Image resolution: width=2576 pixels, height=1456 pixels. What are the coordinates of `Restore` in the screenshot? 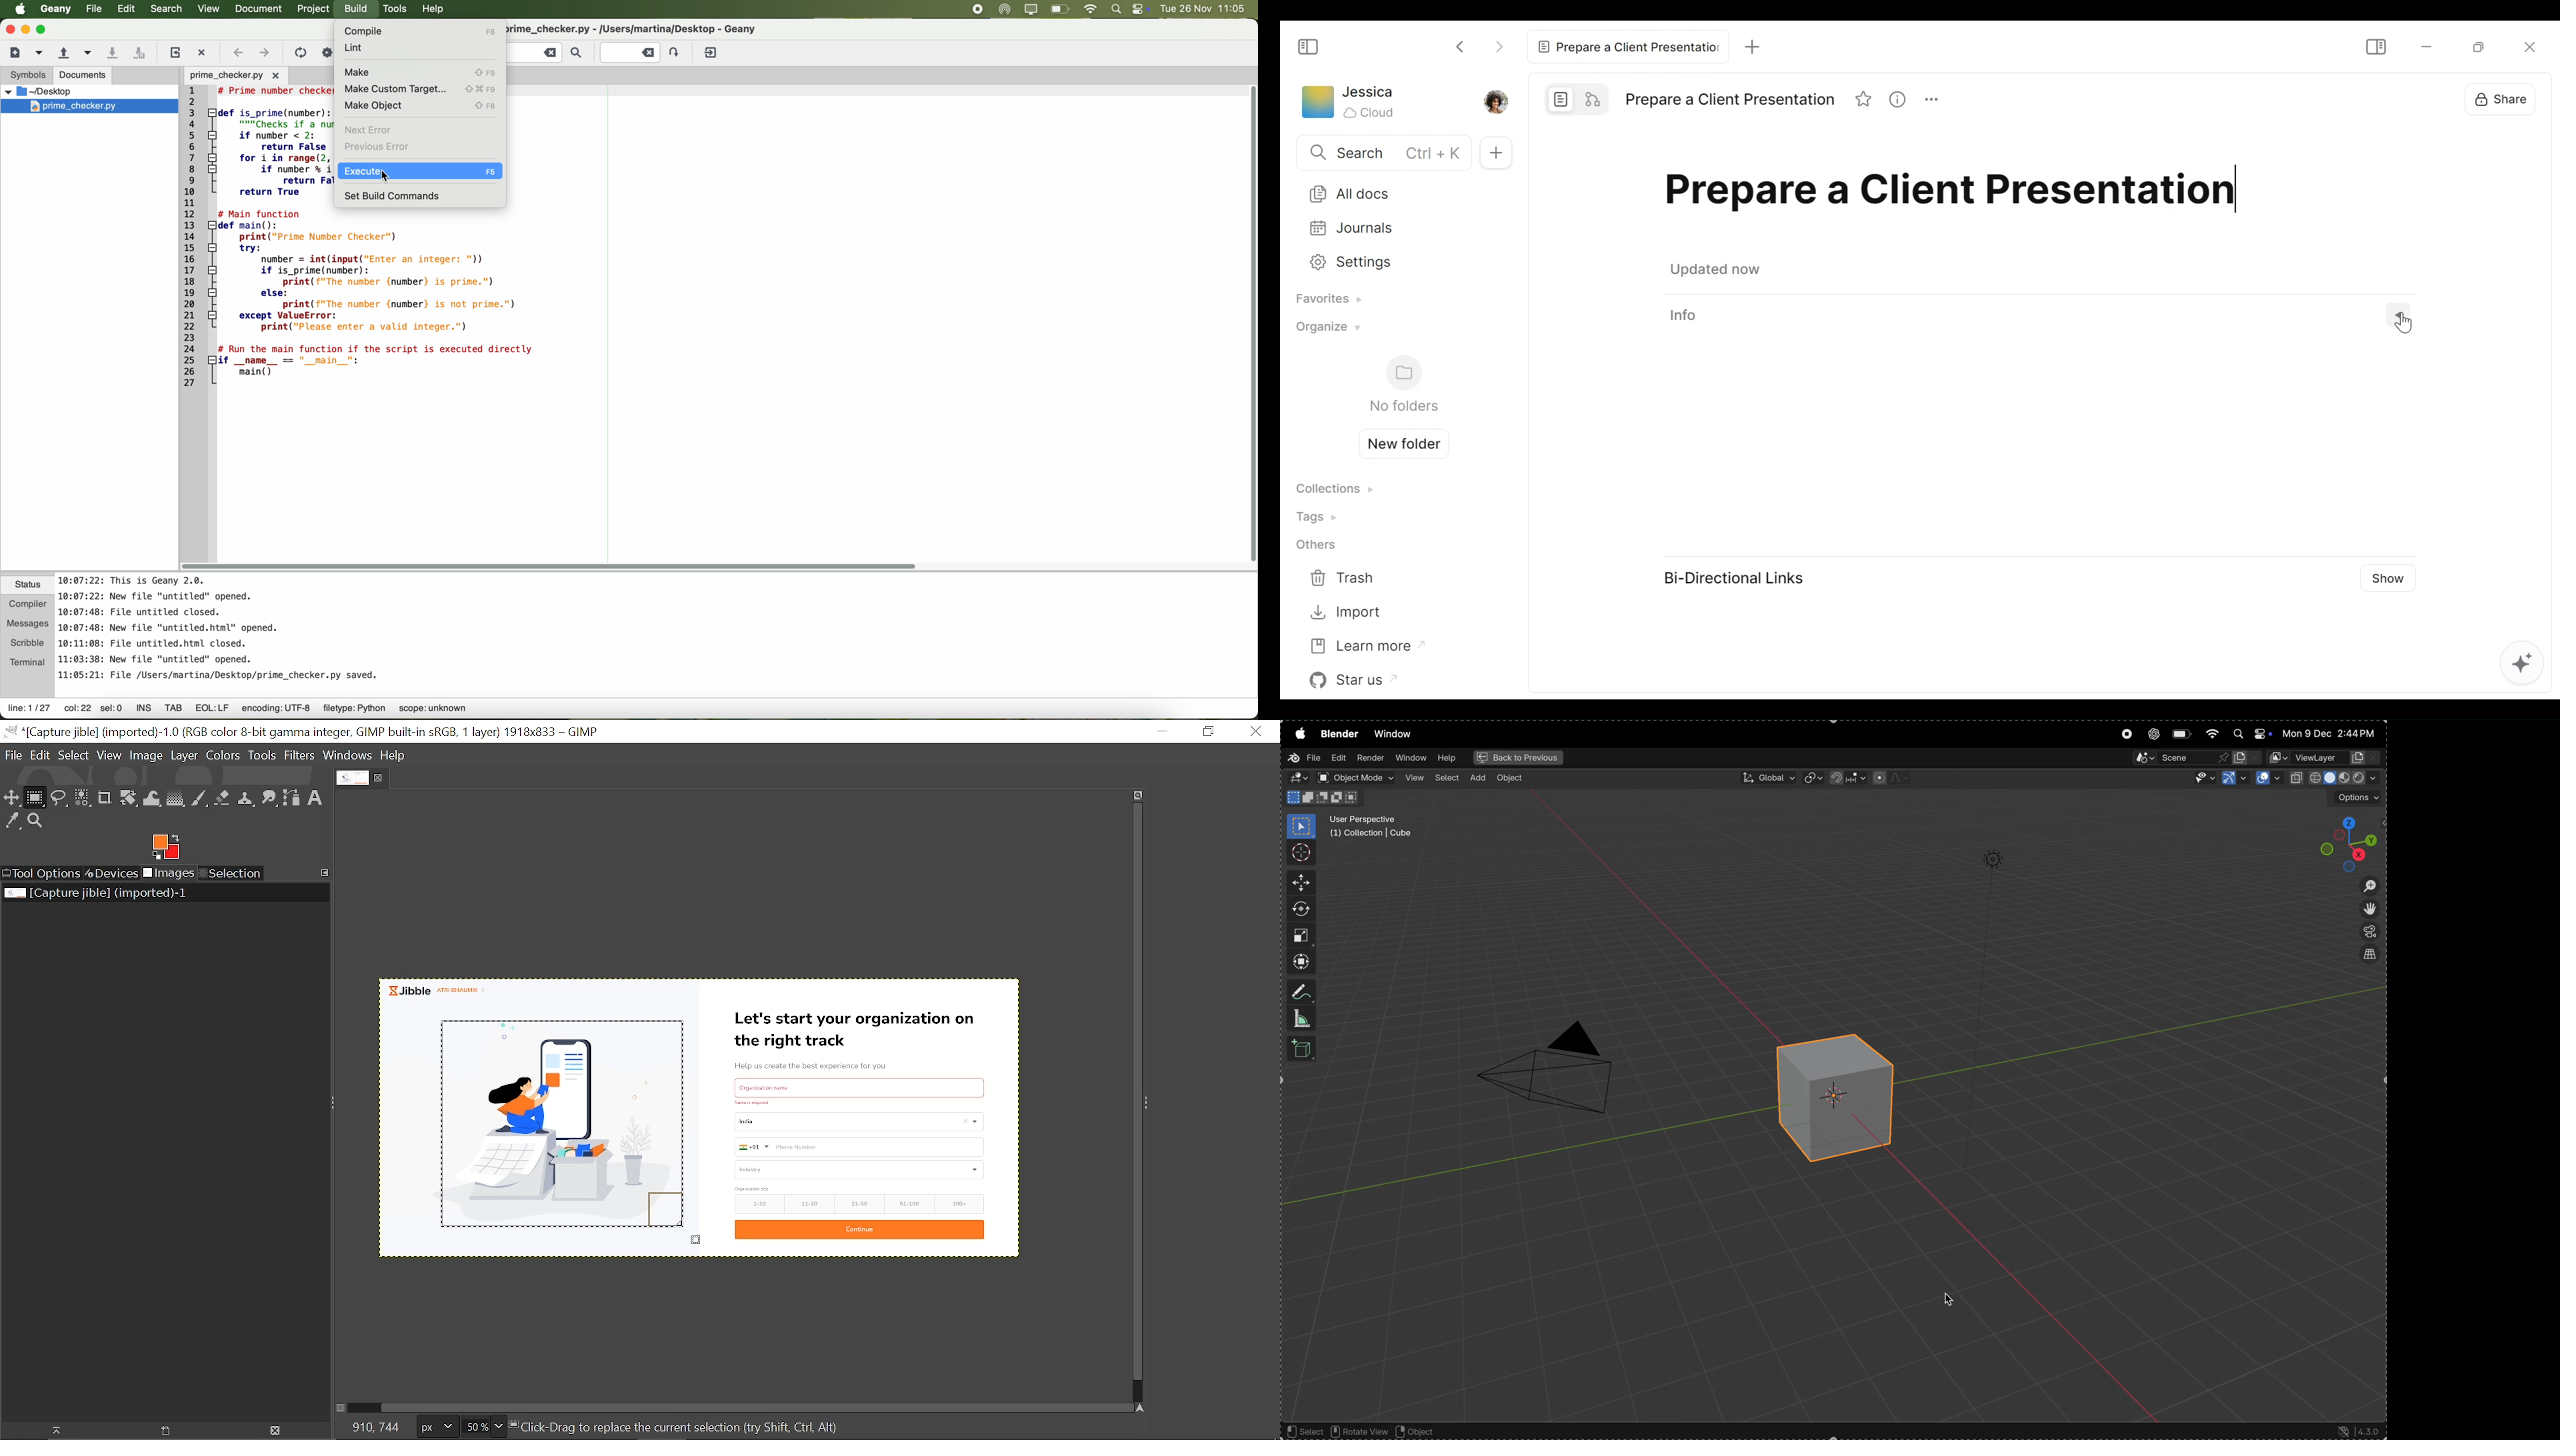 It's located at (2481, 45).